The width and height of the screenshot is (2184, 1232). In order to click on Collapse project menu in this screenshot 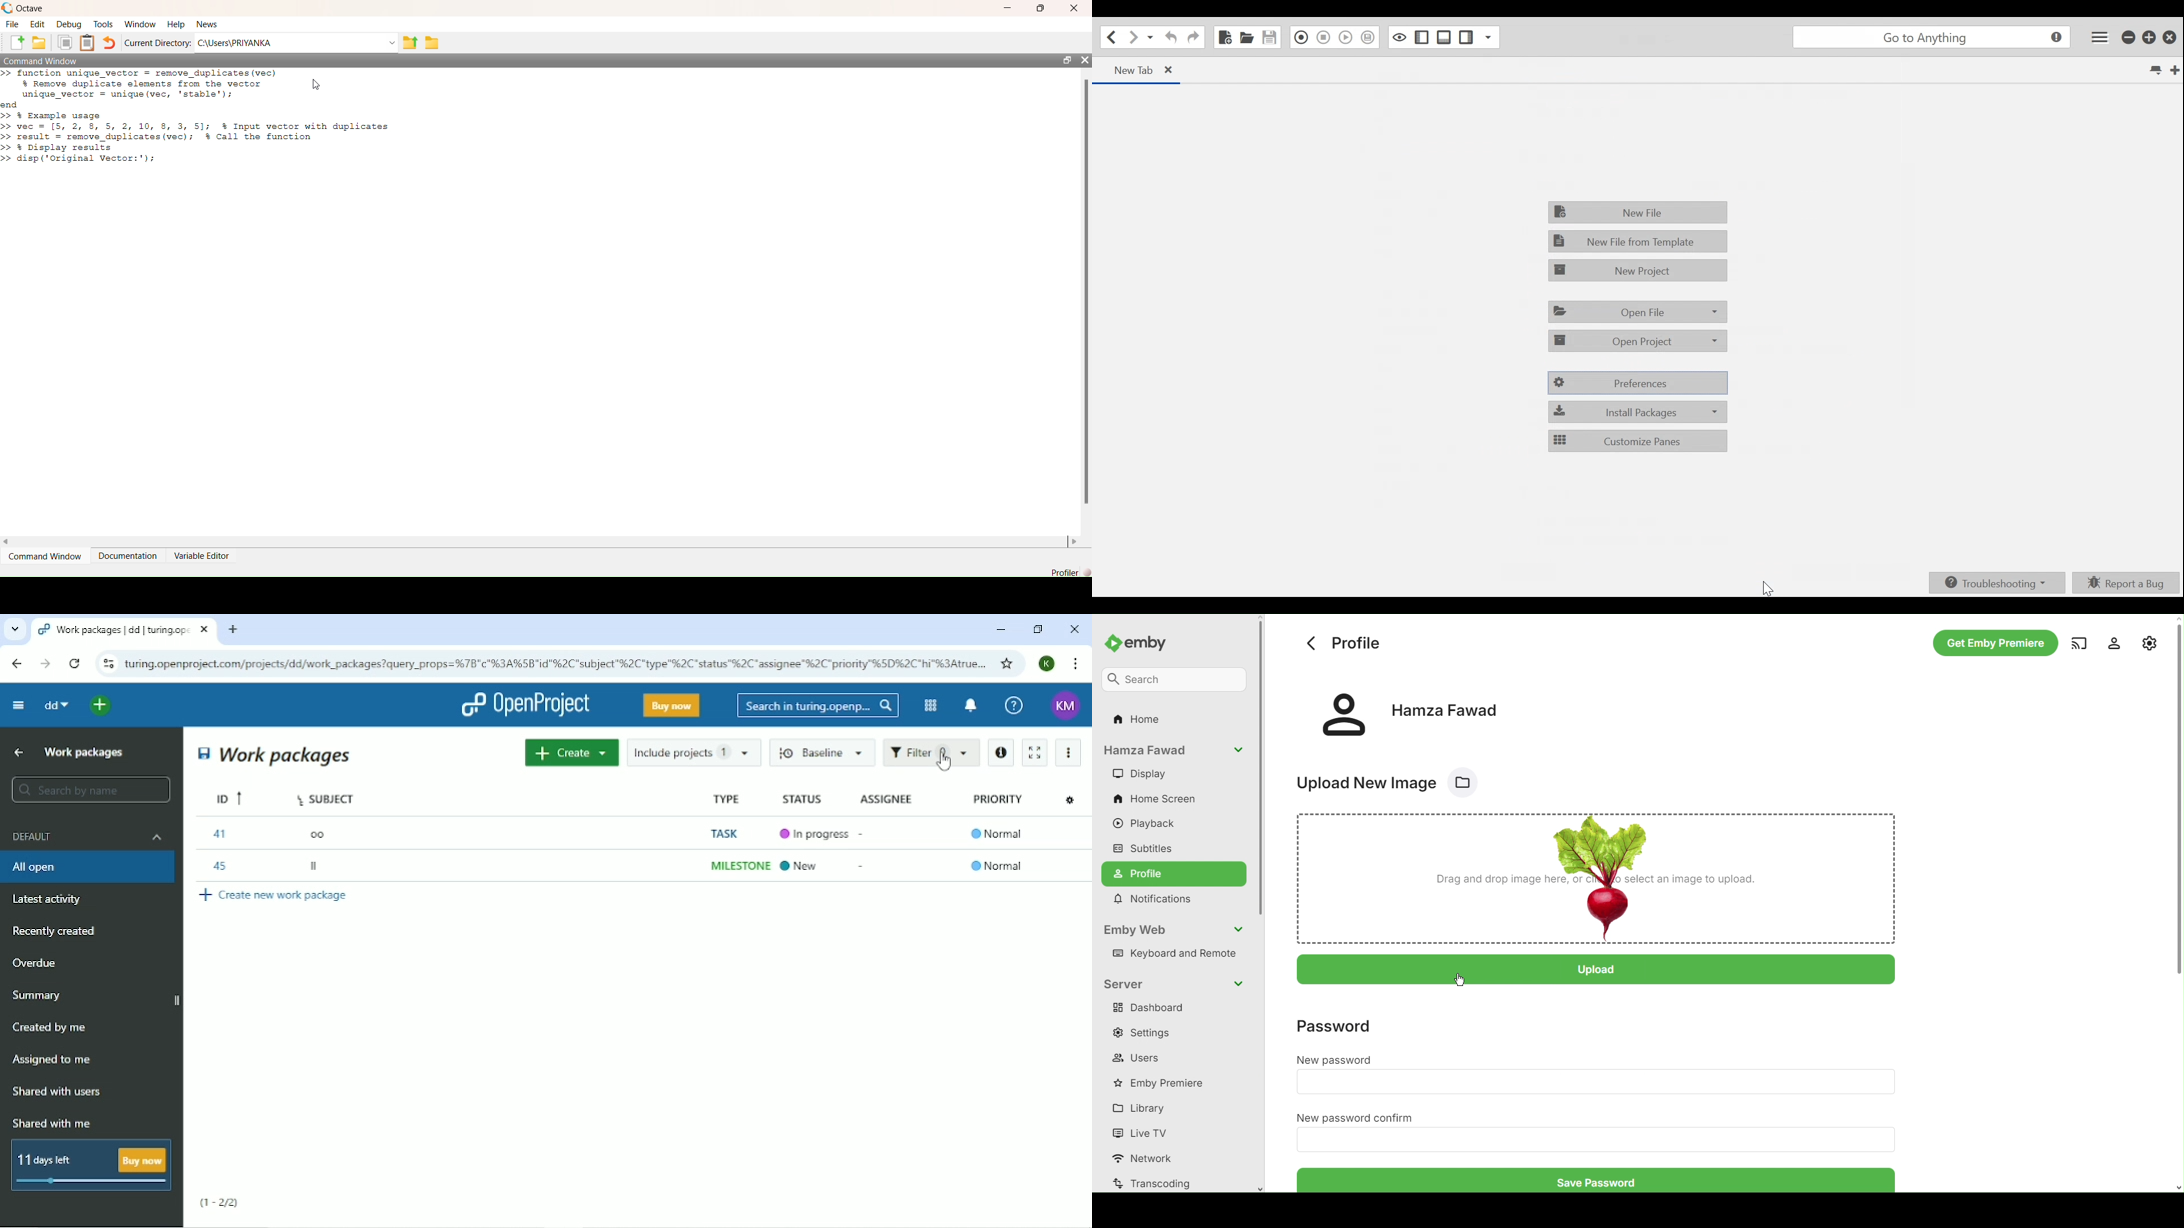, I will do `click(17, 704)`.